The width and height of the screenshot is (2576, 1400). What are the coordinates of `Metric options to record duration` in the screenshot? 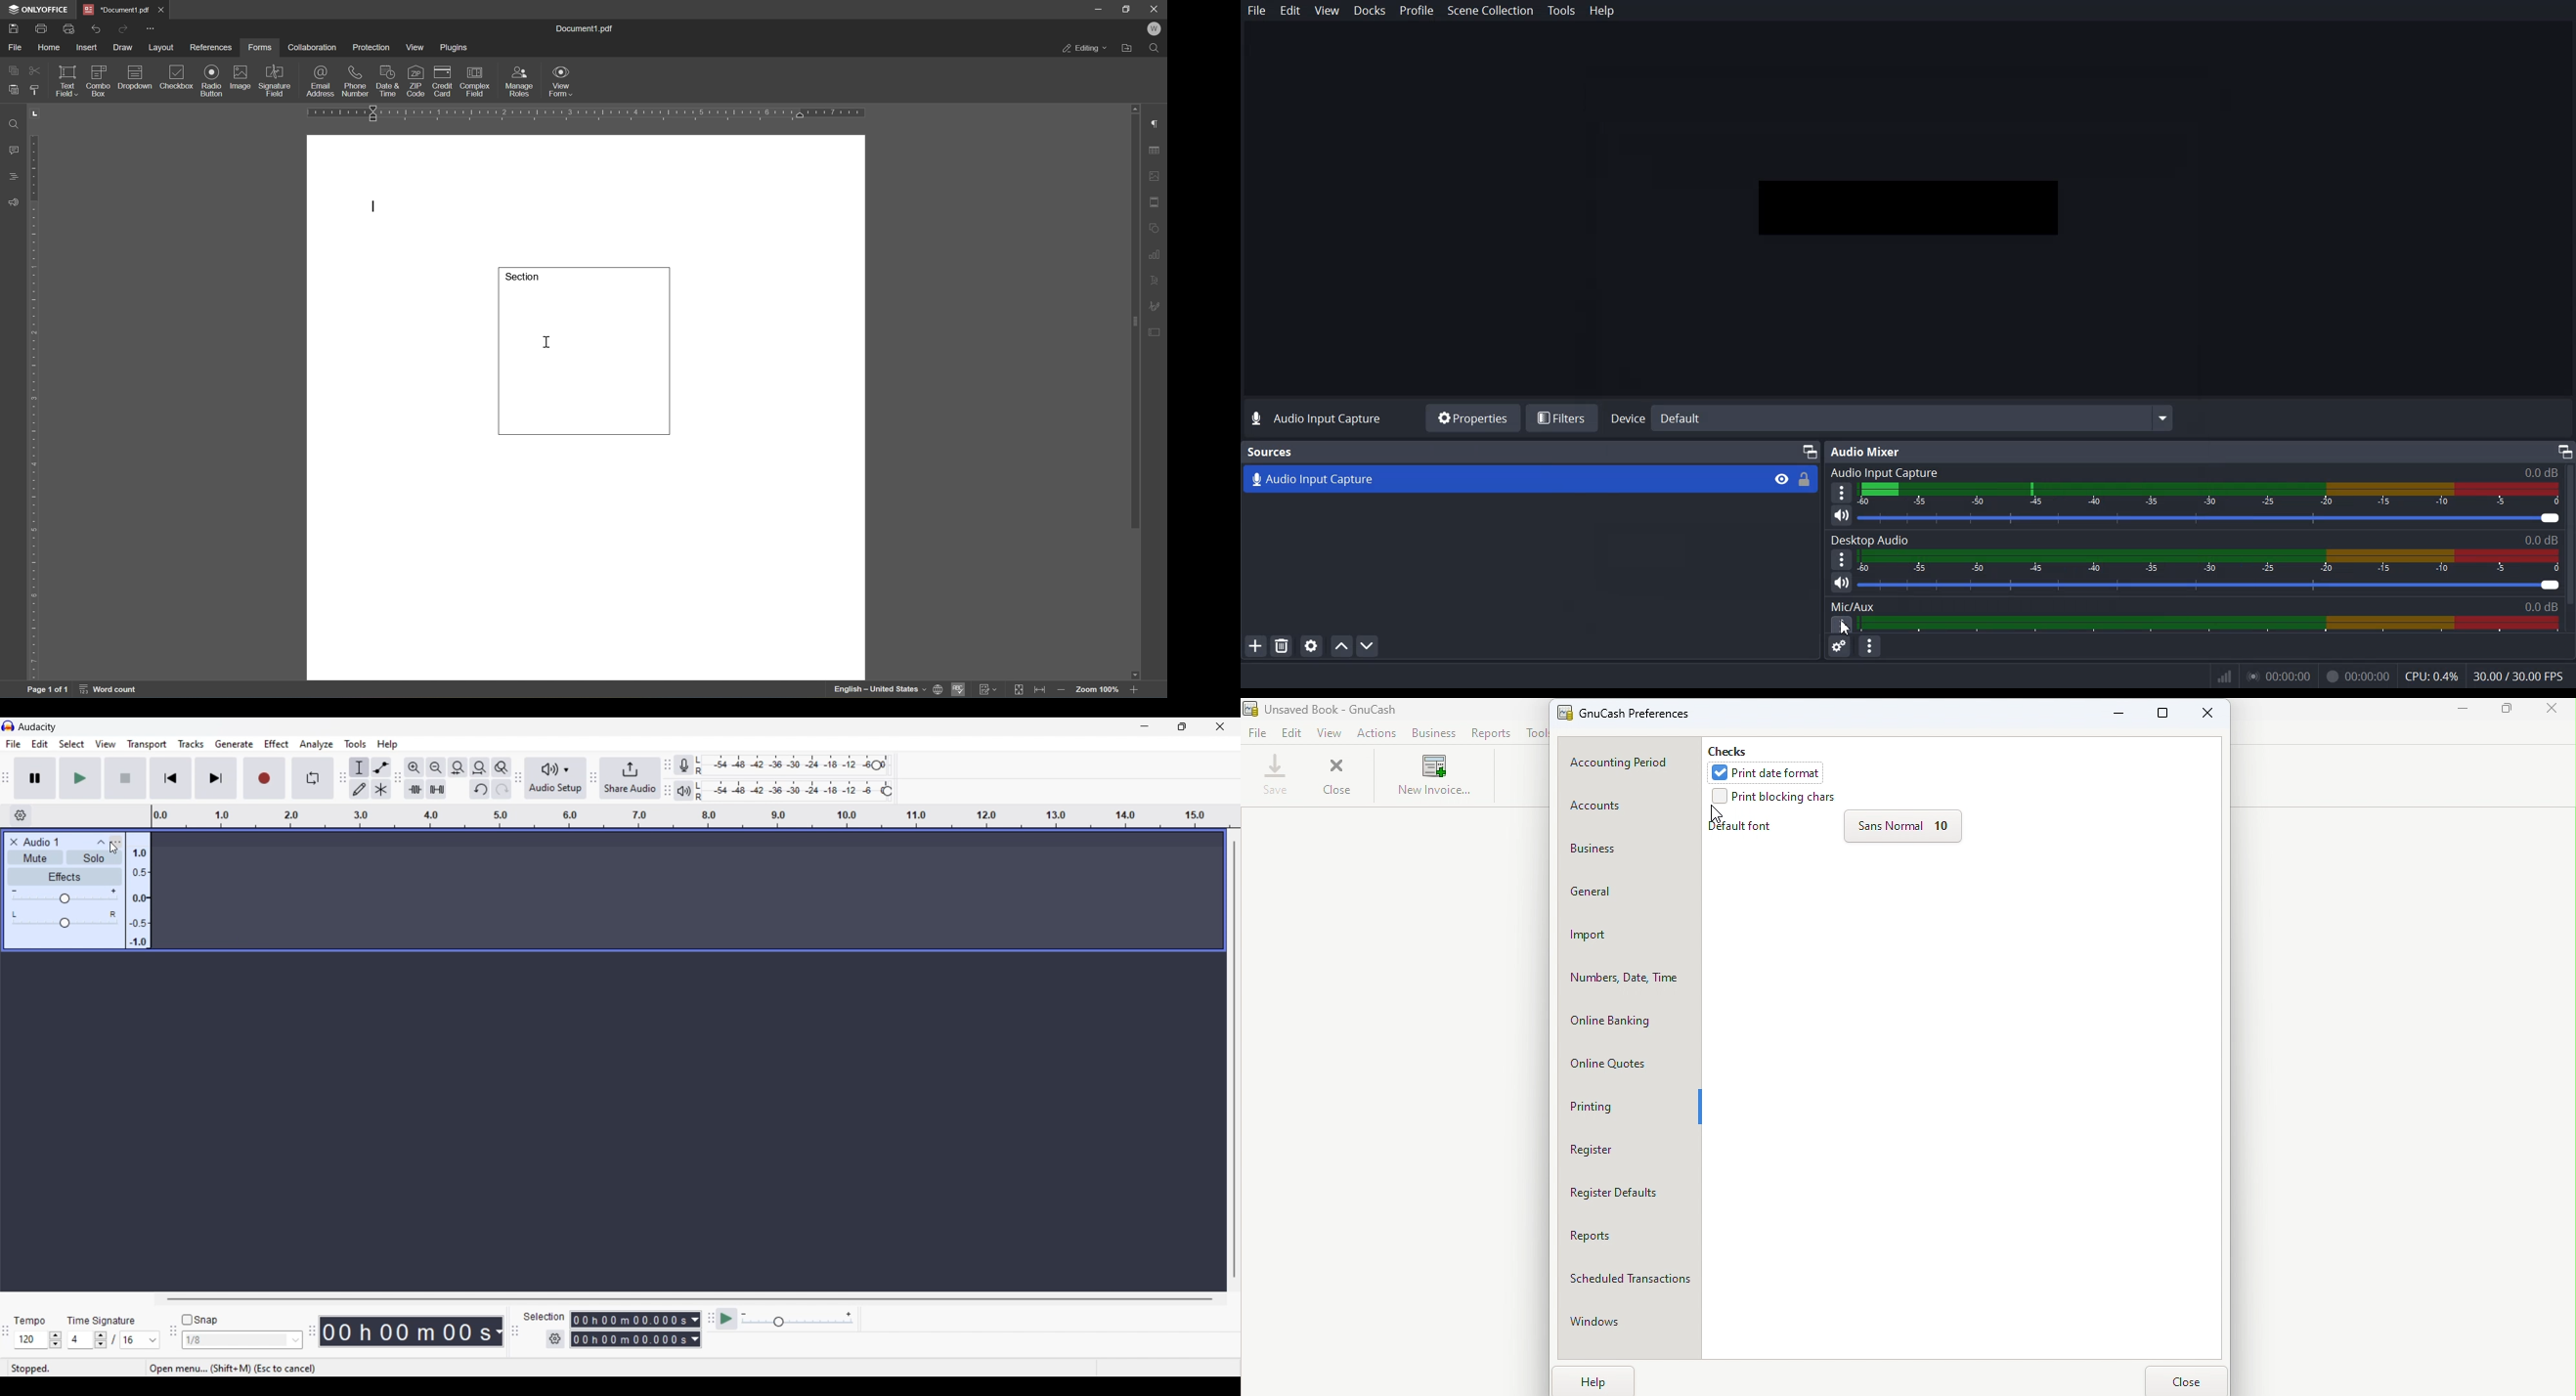 It's located at (694, 1330).